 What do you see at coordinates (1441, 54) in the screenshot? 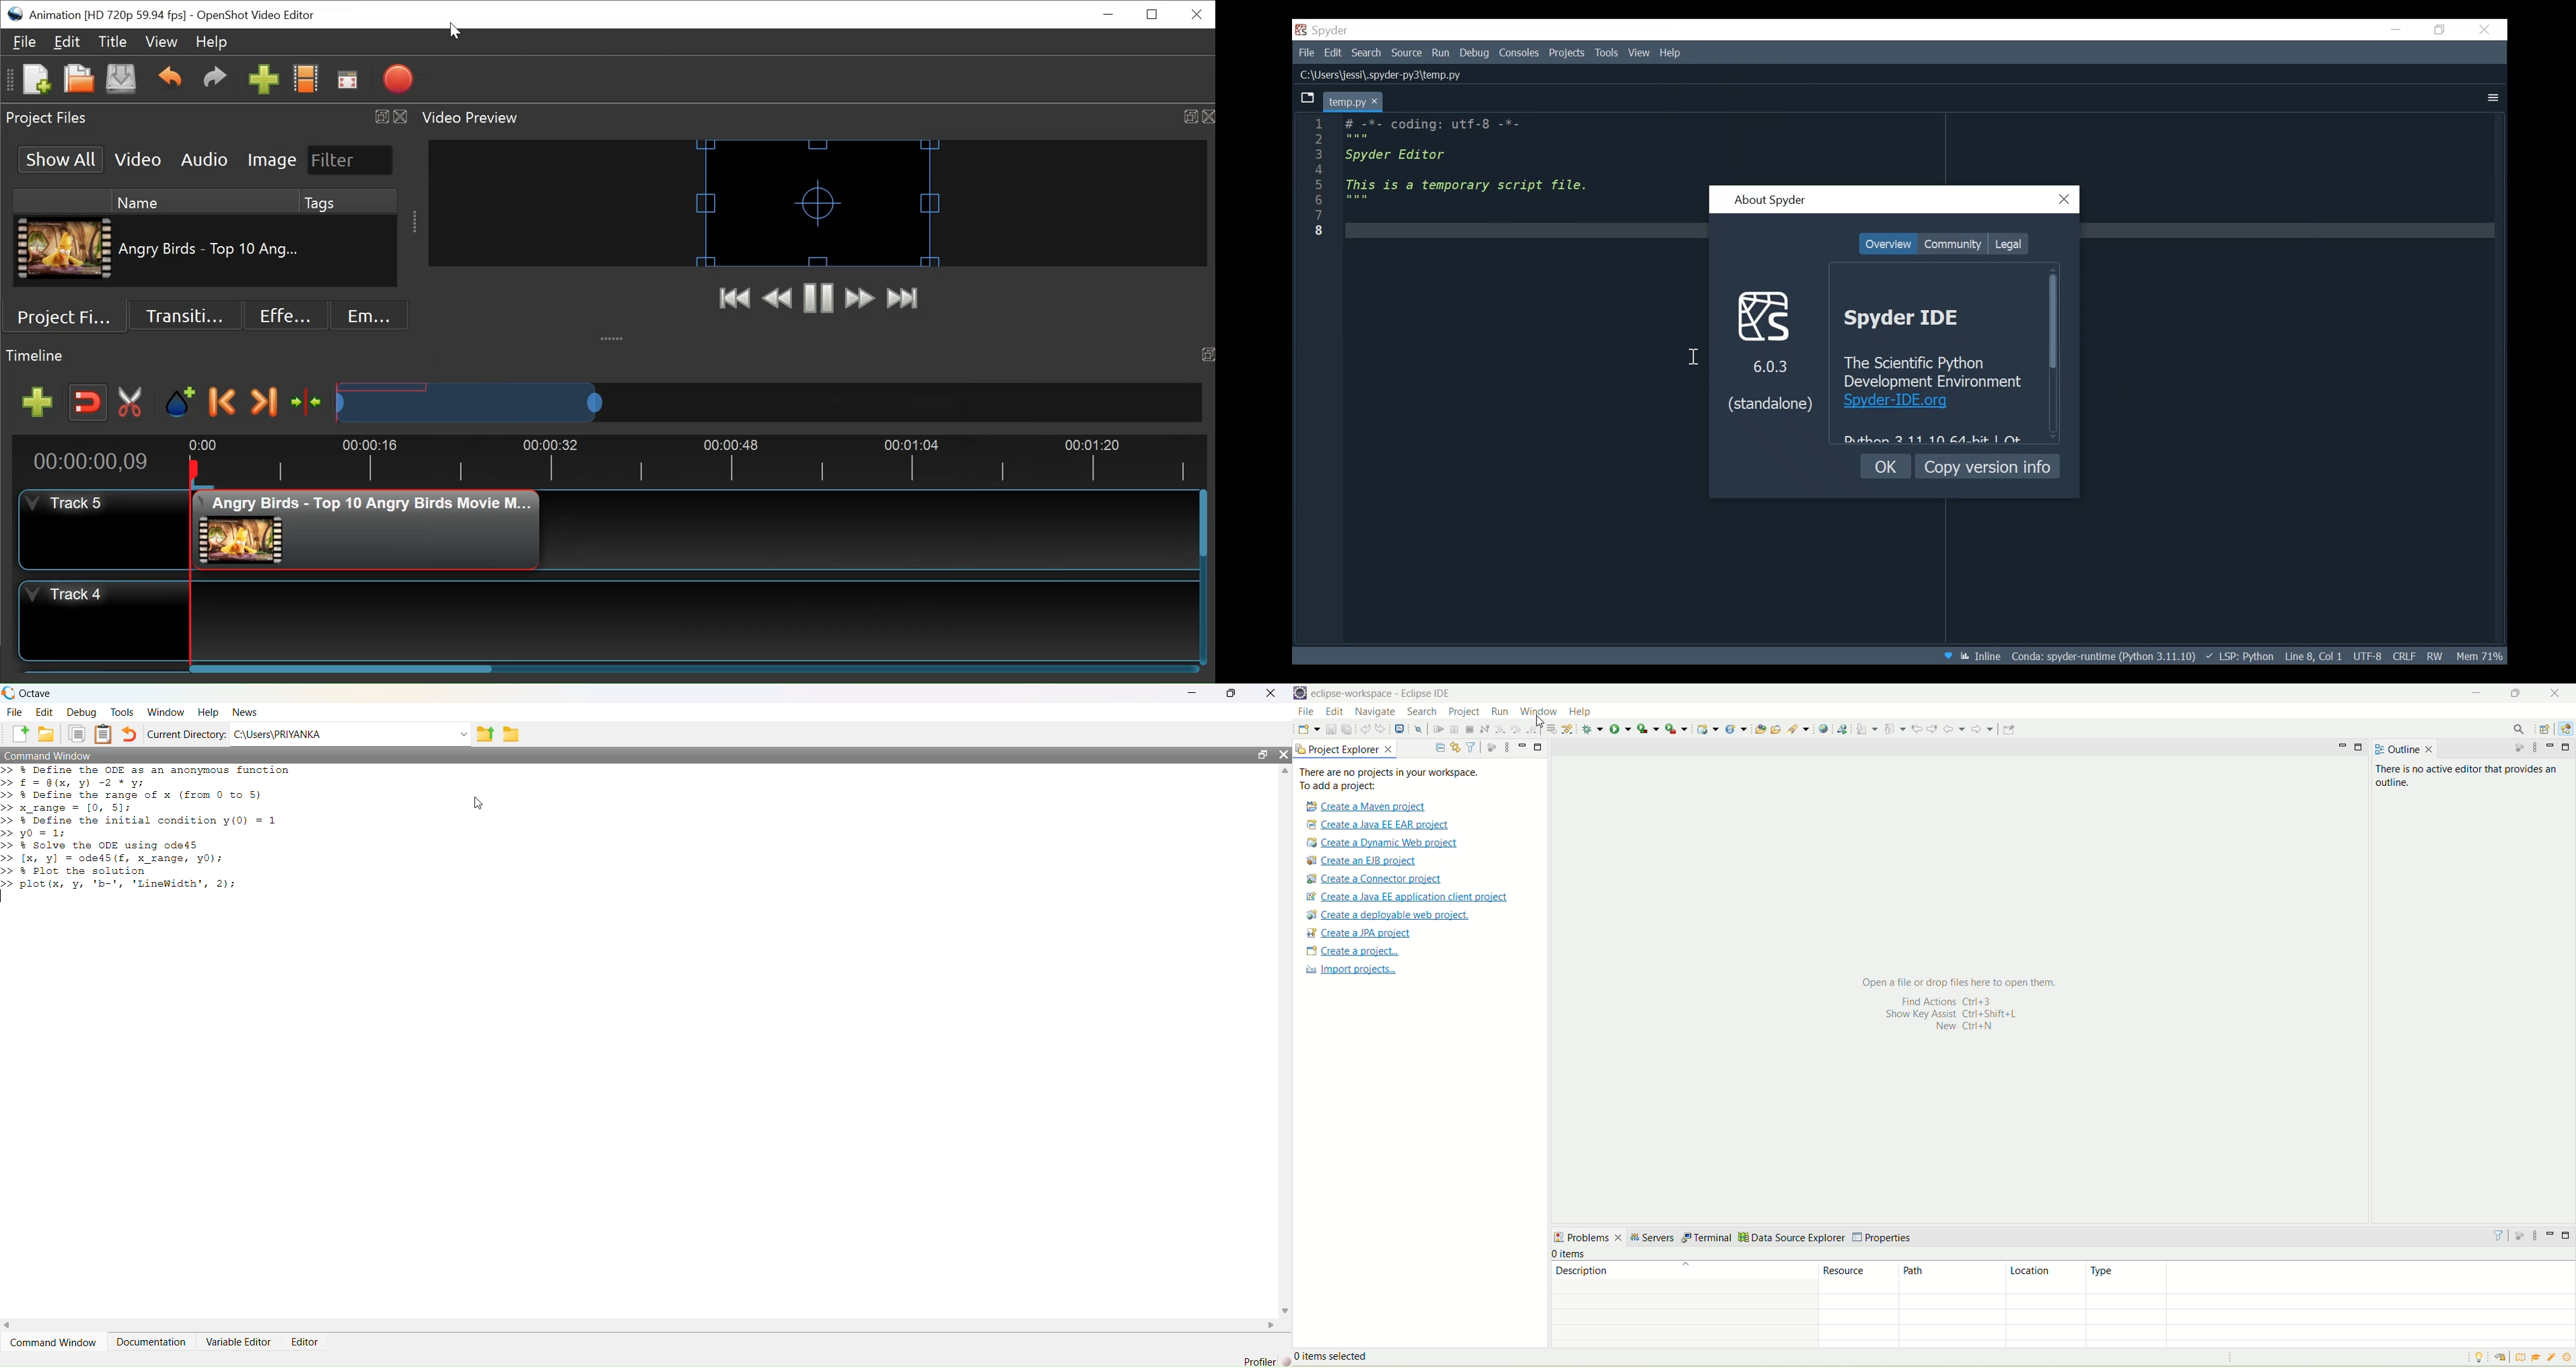
I see `Run` at bounding box center [1441, 54].